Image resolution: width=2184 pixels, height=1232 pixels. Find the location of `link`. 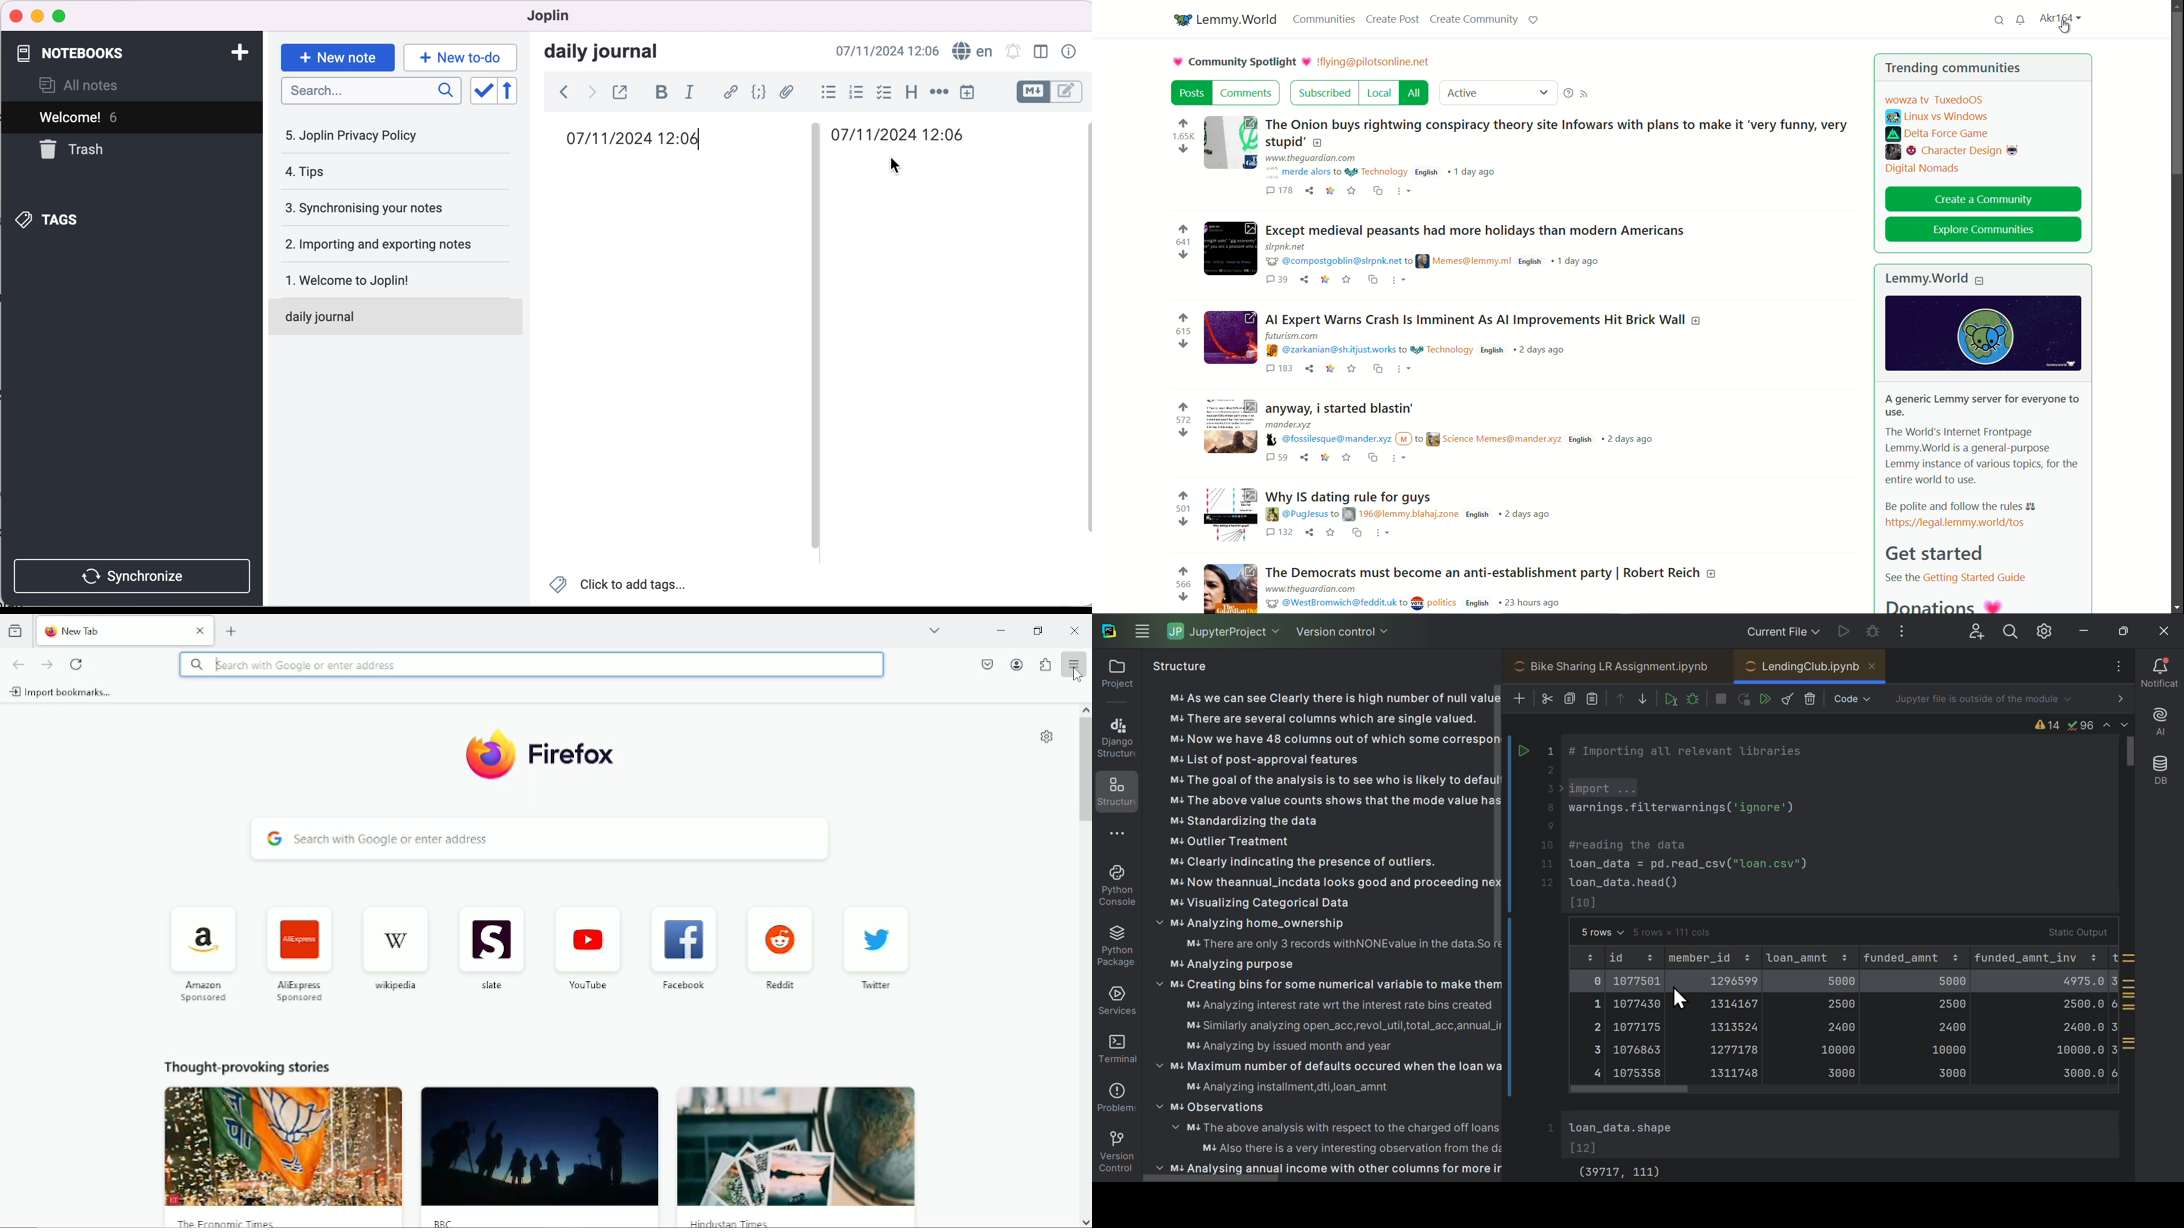

link is located at coordinates (1323, 458).